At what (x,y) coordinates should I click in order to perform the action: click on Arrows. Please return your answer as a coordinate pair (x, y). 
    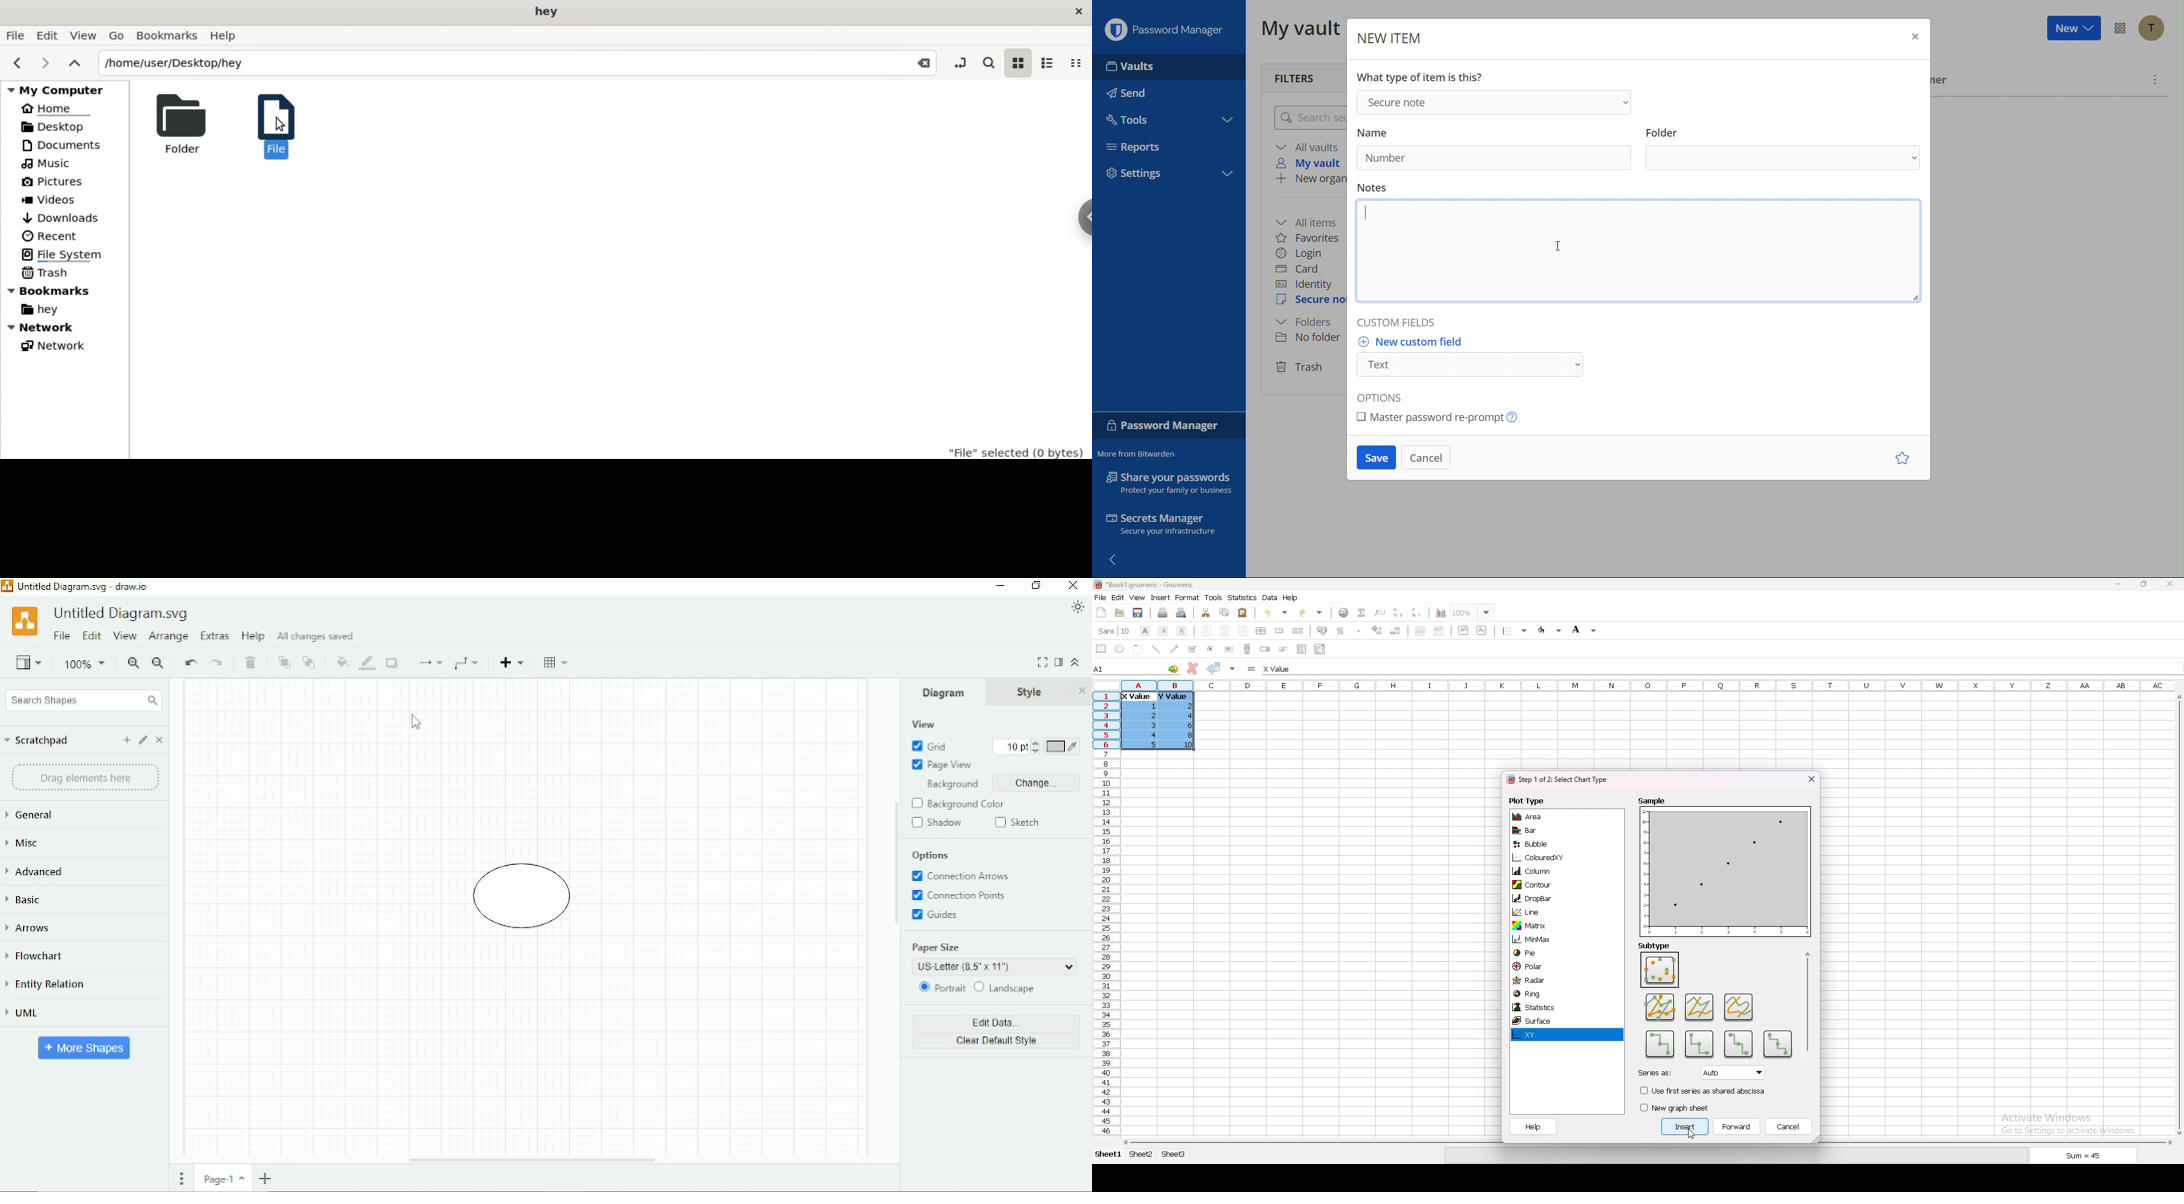
    Looking at the image, I should click on (35, 930).